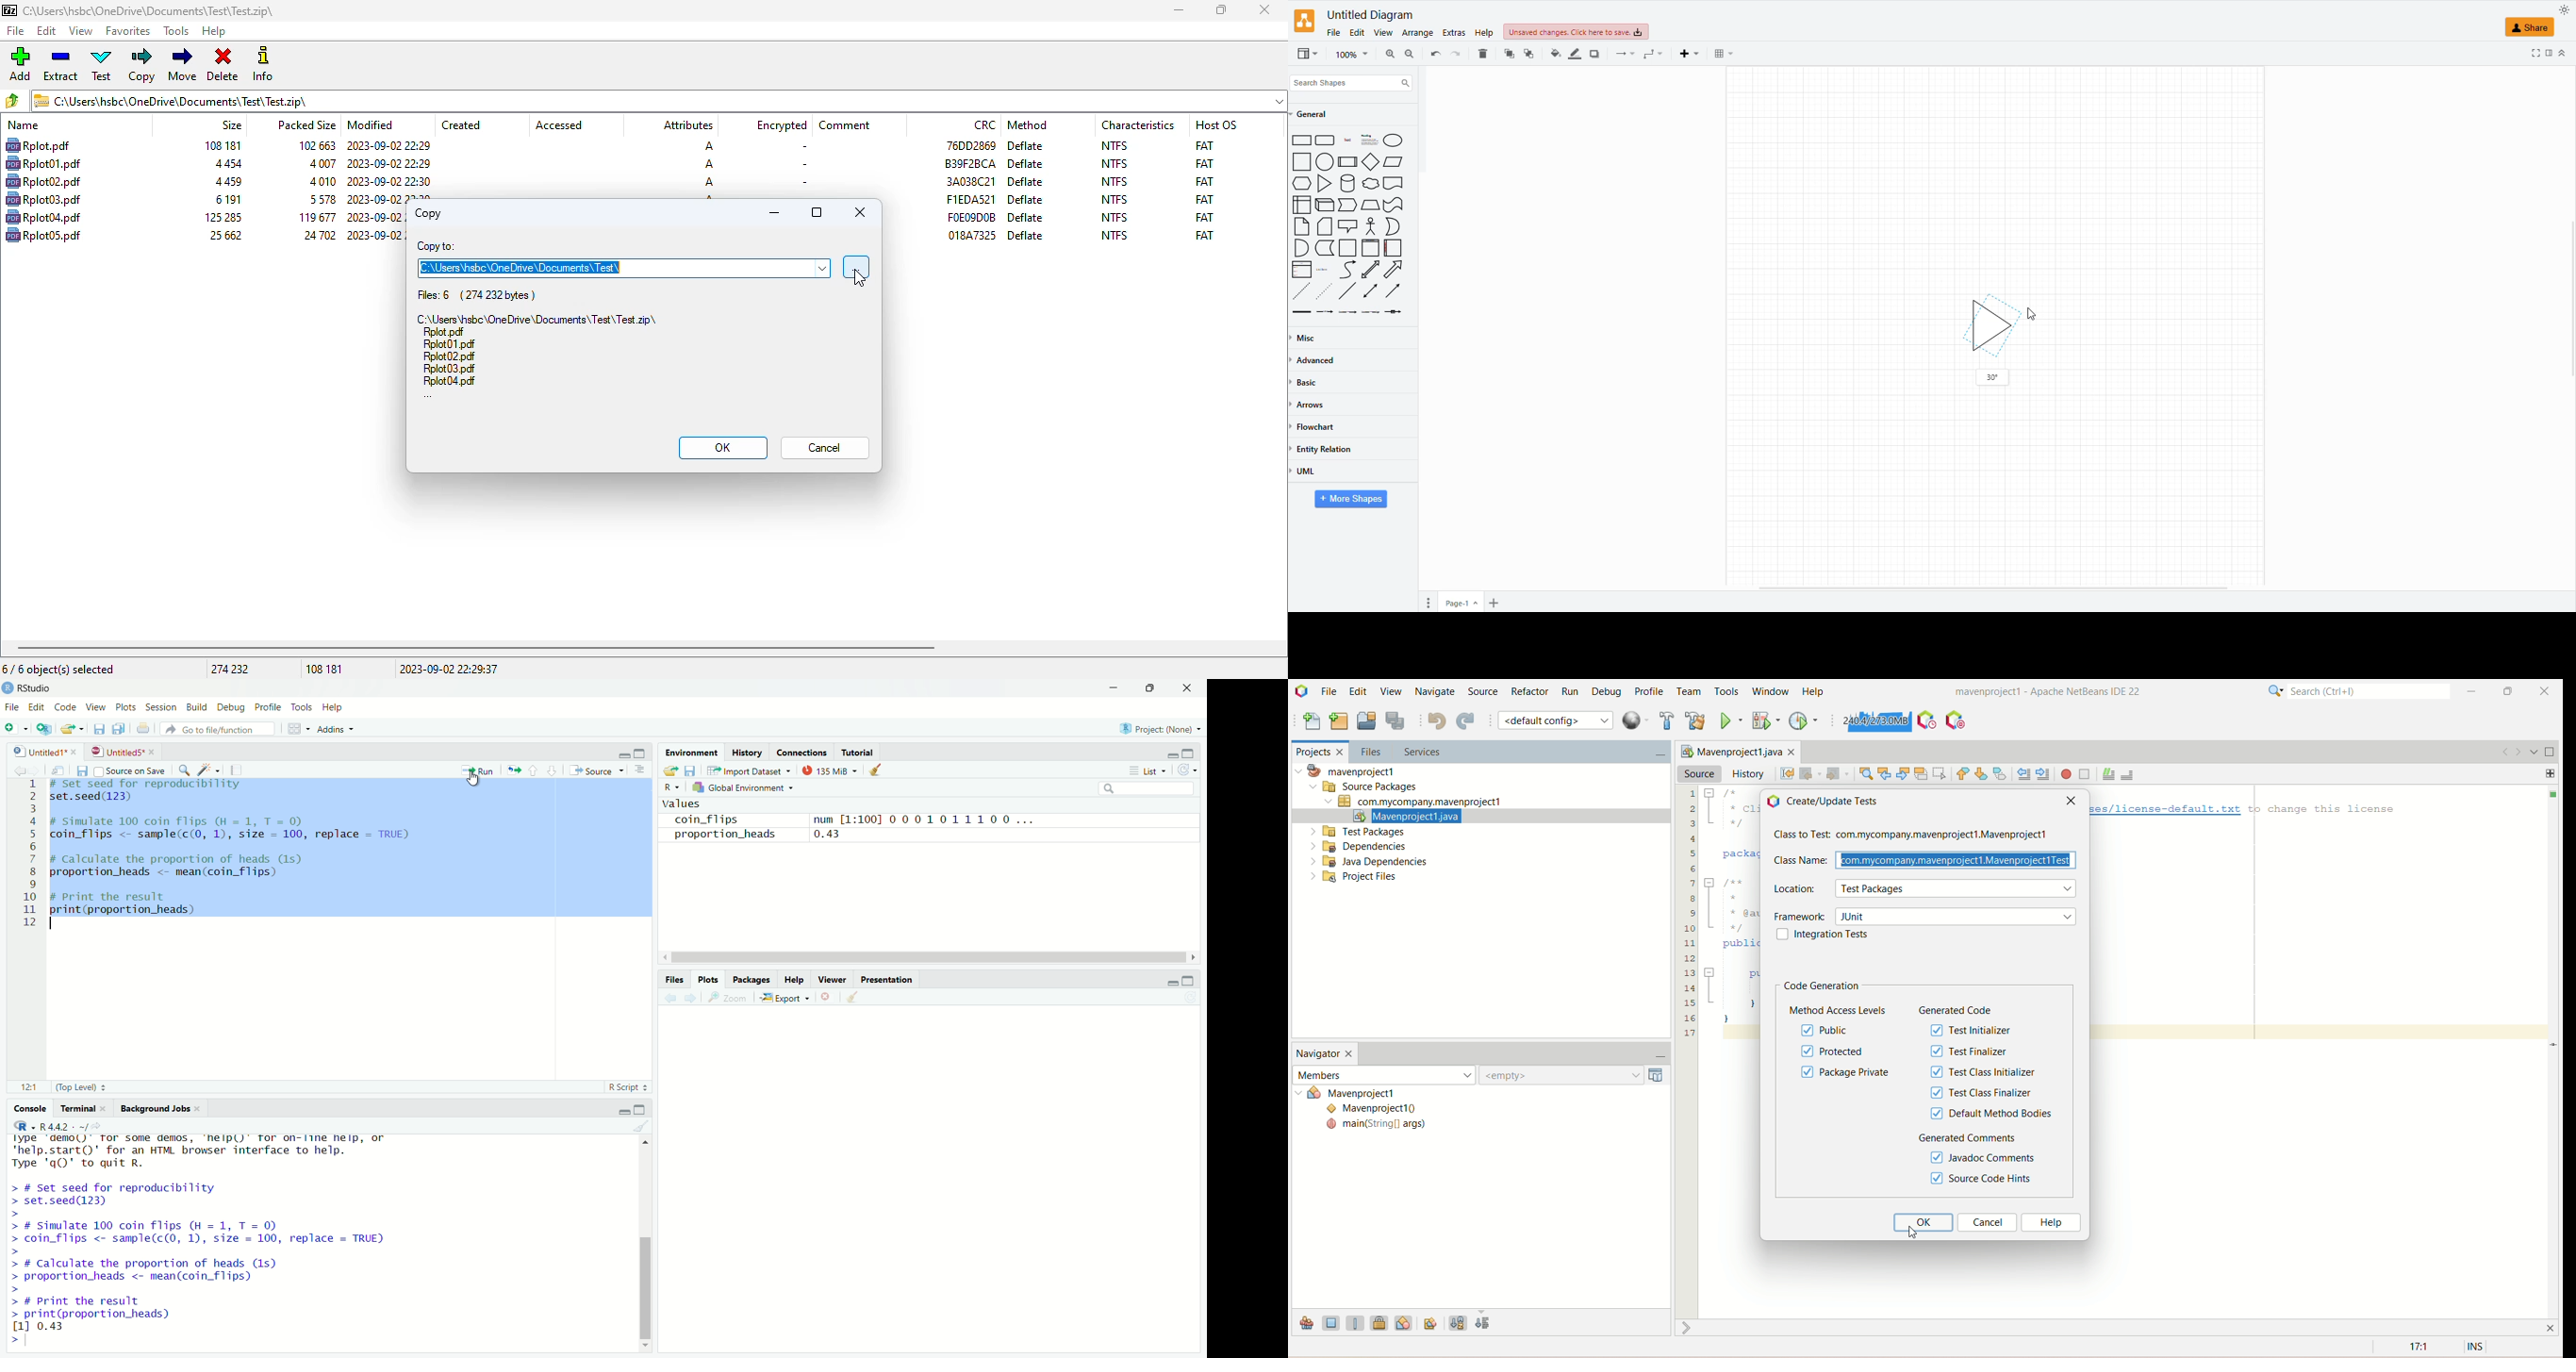  What do you see at coordinates (1921, 774) in the screenshot?
I see `toggle highlight search` at bounding box center [1921, 774].